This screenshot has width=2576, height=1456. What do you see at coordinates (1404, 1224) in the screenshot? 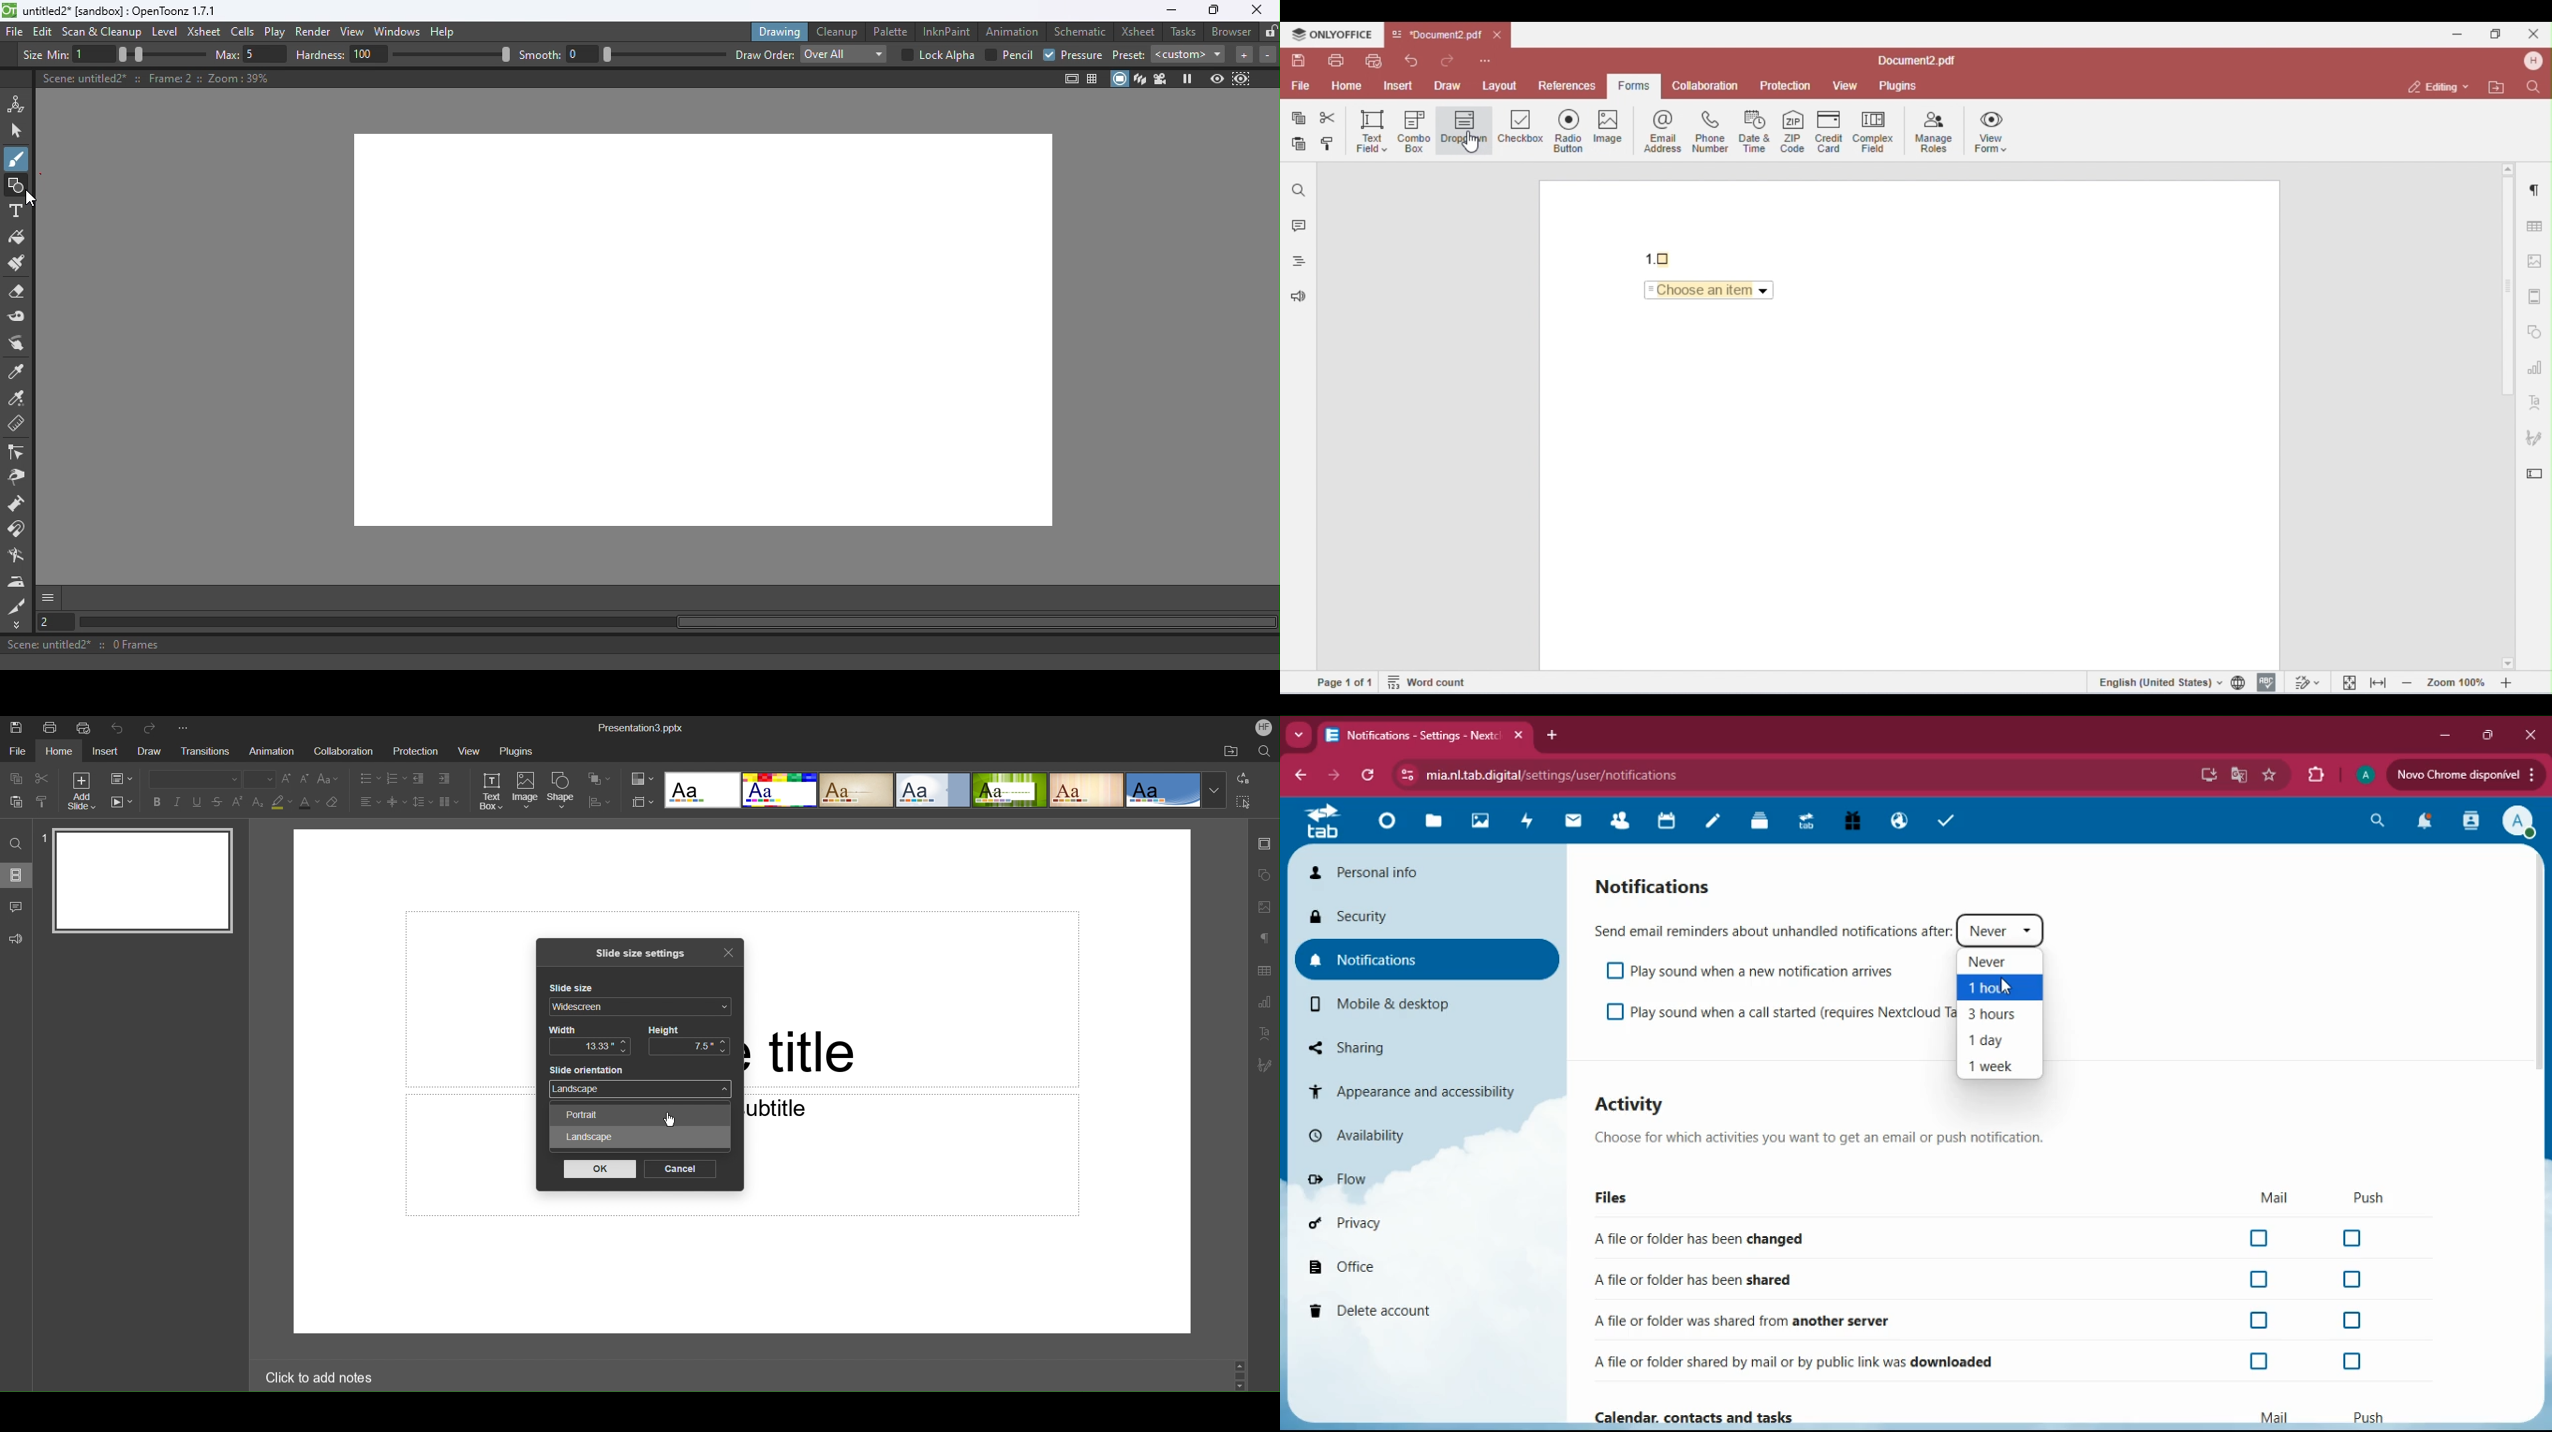
I see `privacy` at bounding box center [1404, 1224].